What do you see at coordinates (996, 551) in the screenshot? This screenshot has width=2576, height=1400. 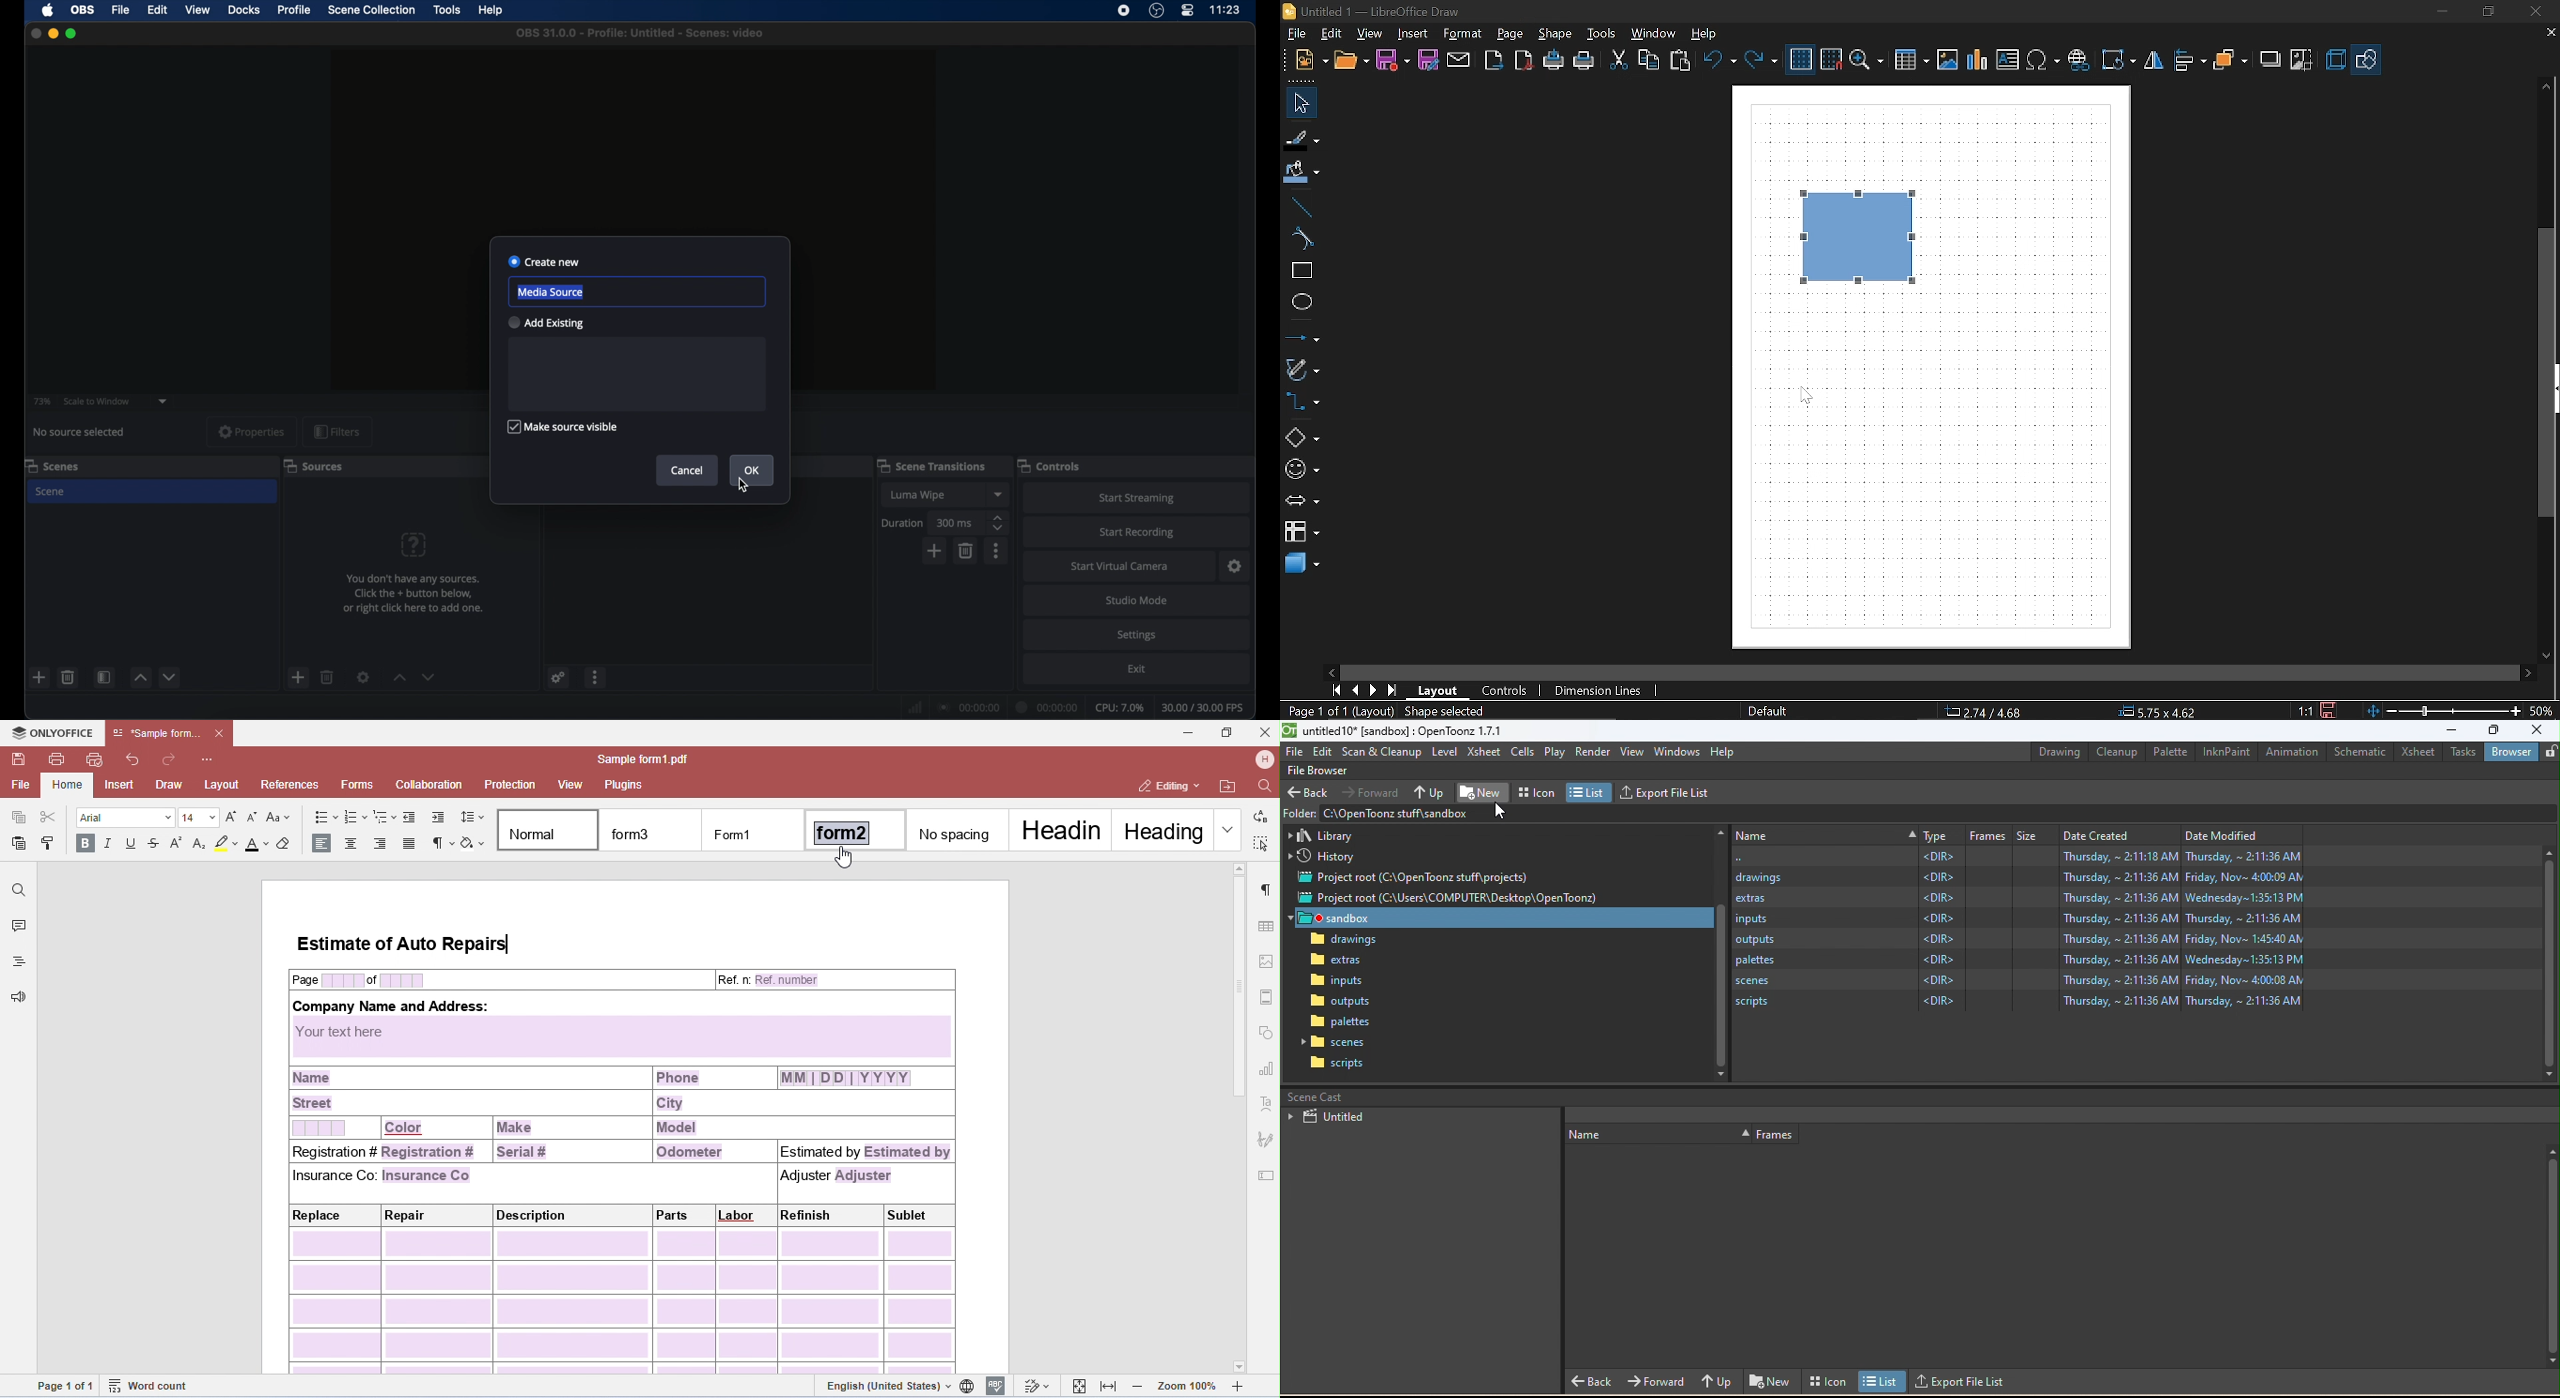 I see `more options` at bounding box center [996, 551].